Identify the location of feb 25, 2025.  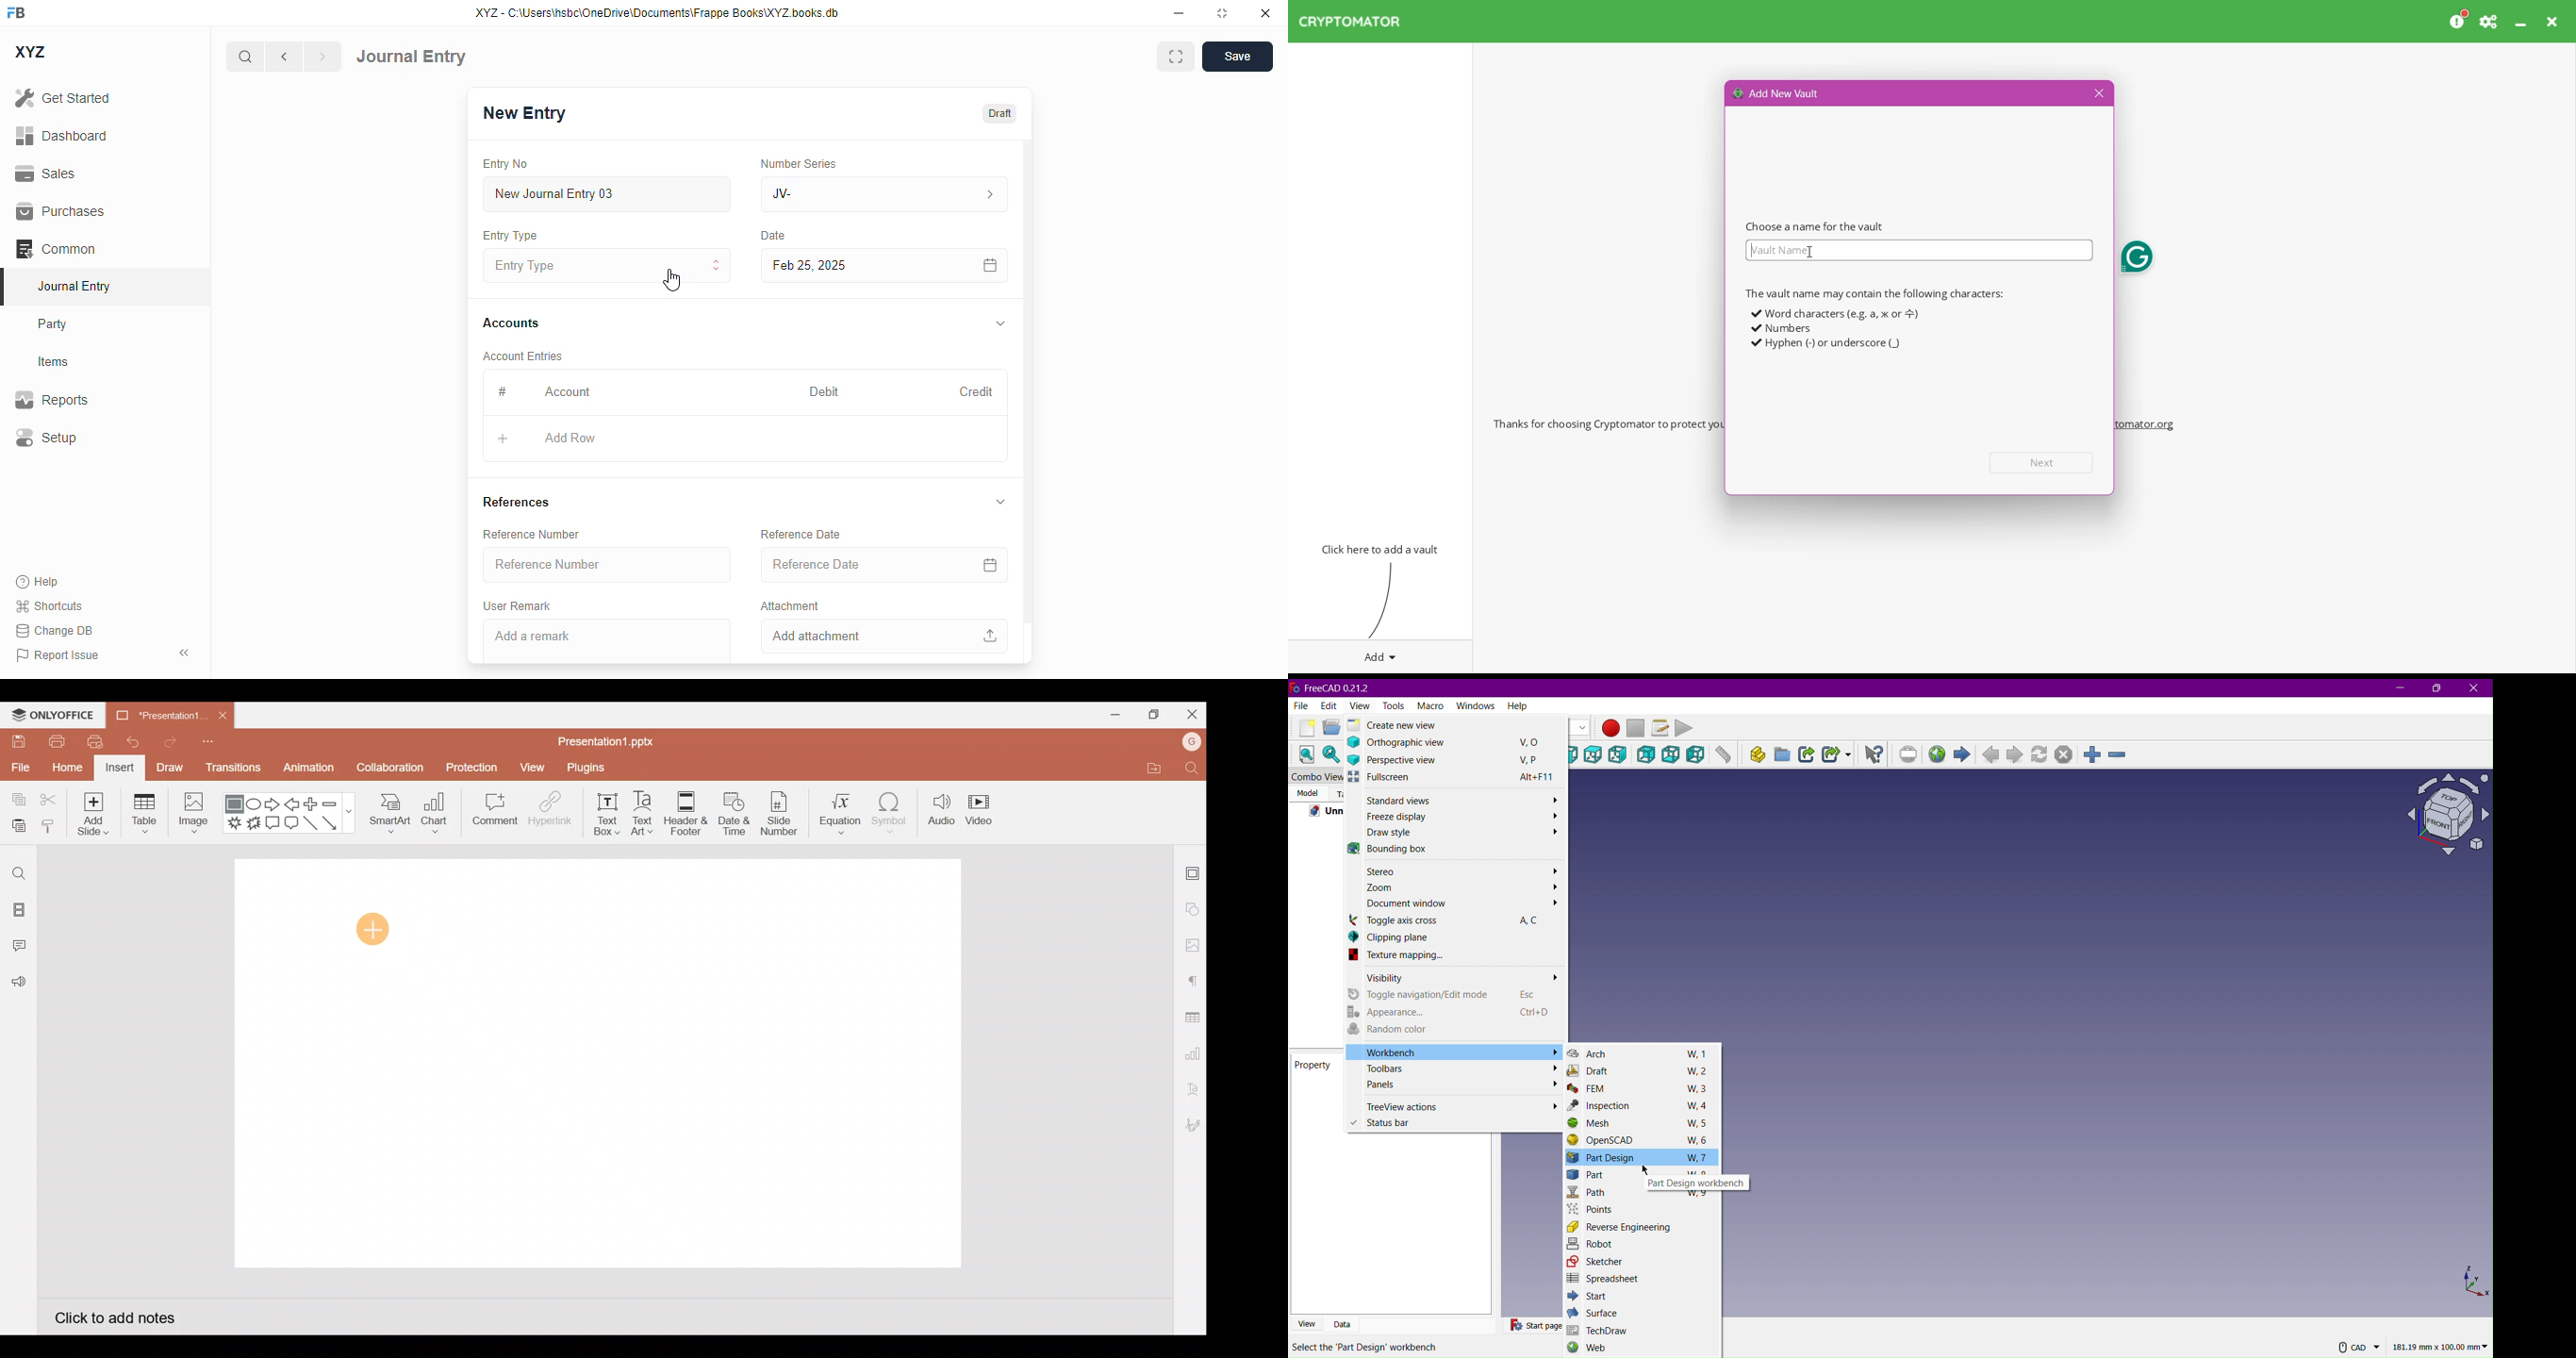
(858, 266).